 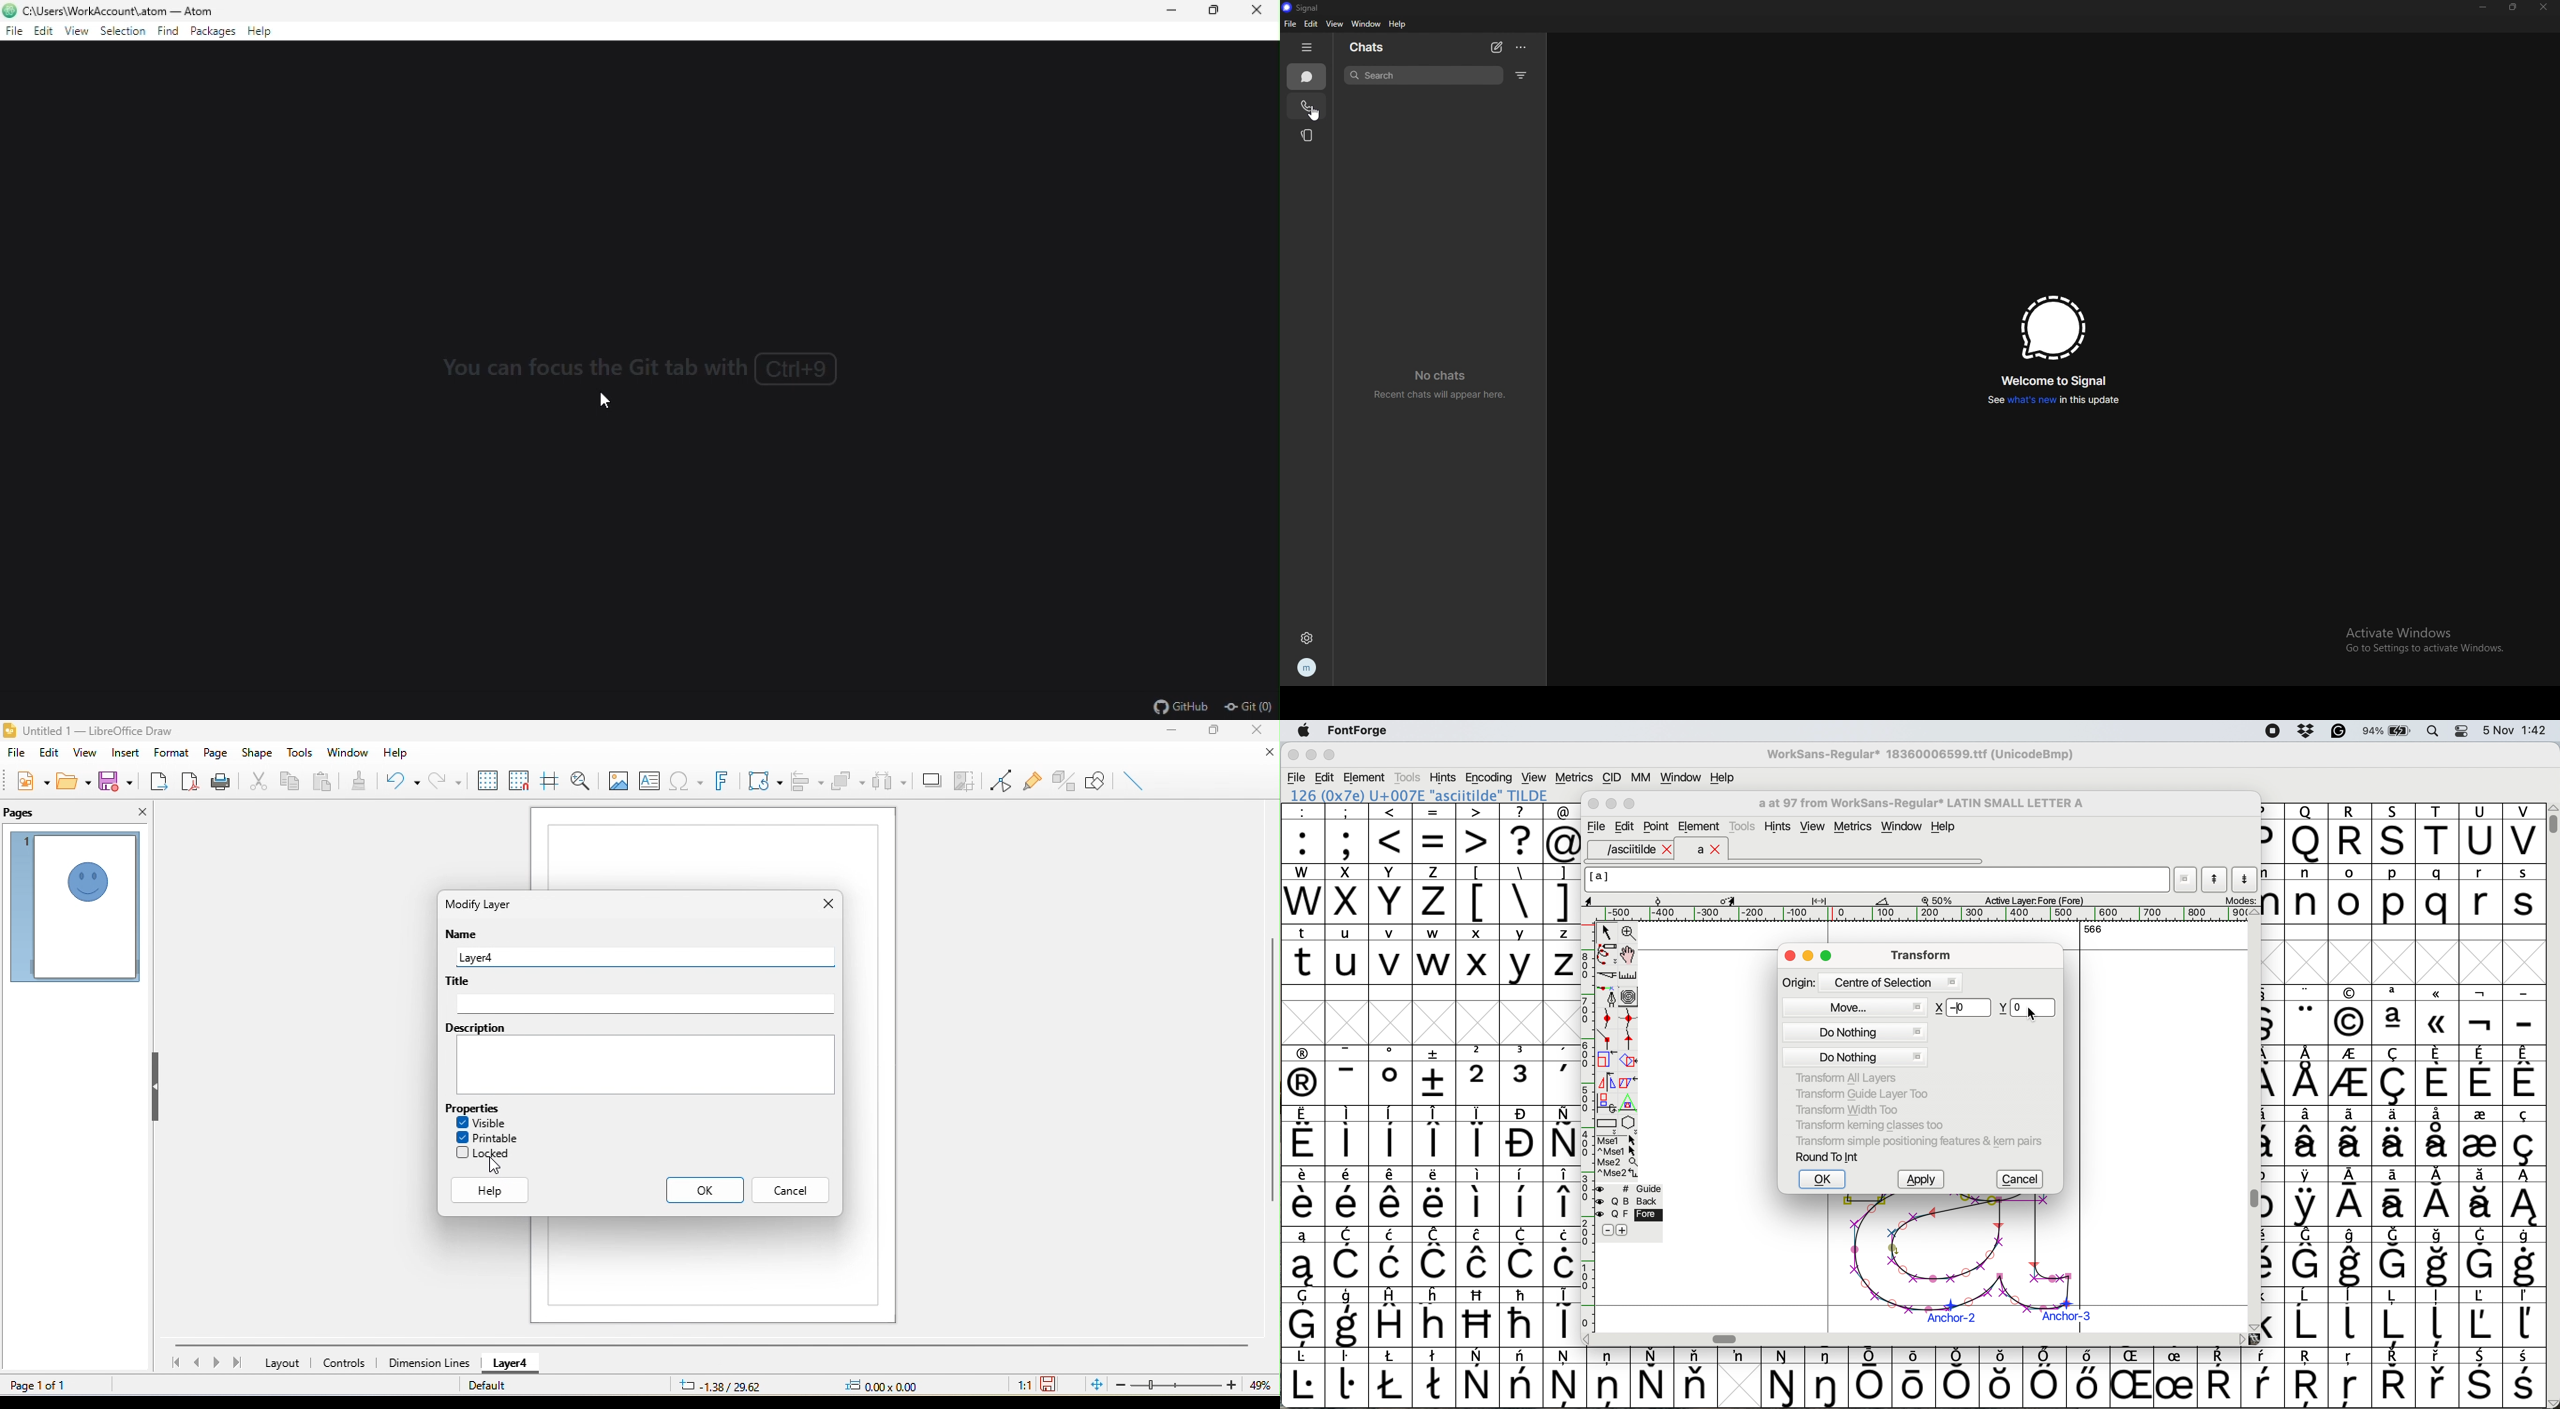 What do you see at coordinates (1435, 1136) in the screenshot?
I see `symbol` at bounding box center [1435, 1136].